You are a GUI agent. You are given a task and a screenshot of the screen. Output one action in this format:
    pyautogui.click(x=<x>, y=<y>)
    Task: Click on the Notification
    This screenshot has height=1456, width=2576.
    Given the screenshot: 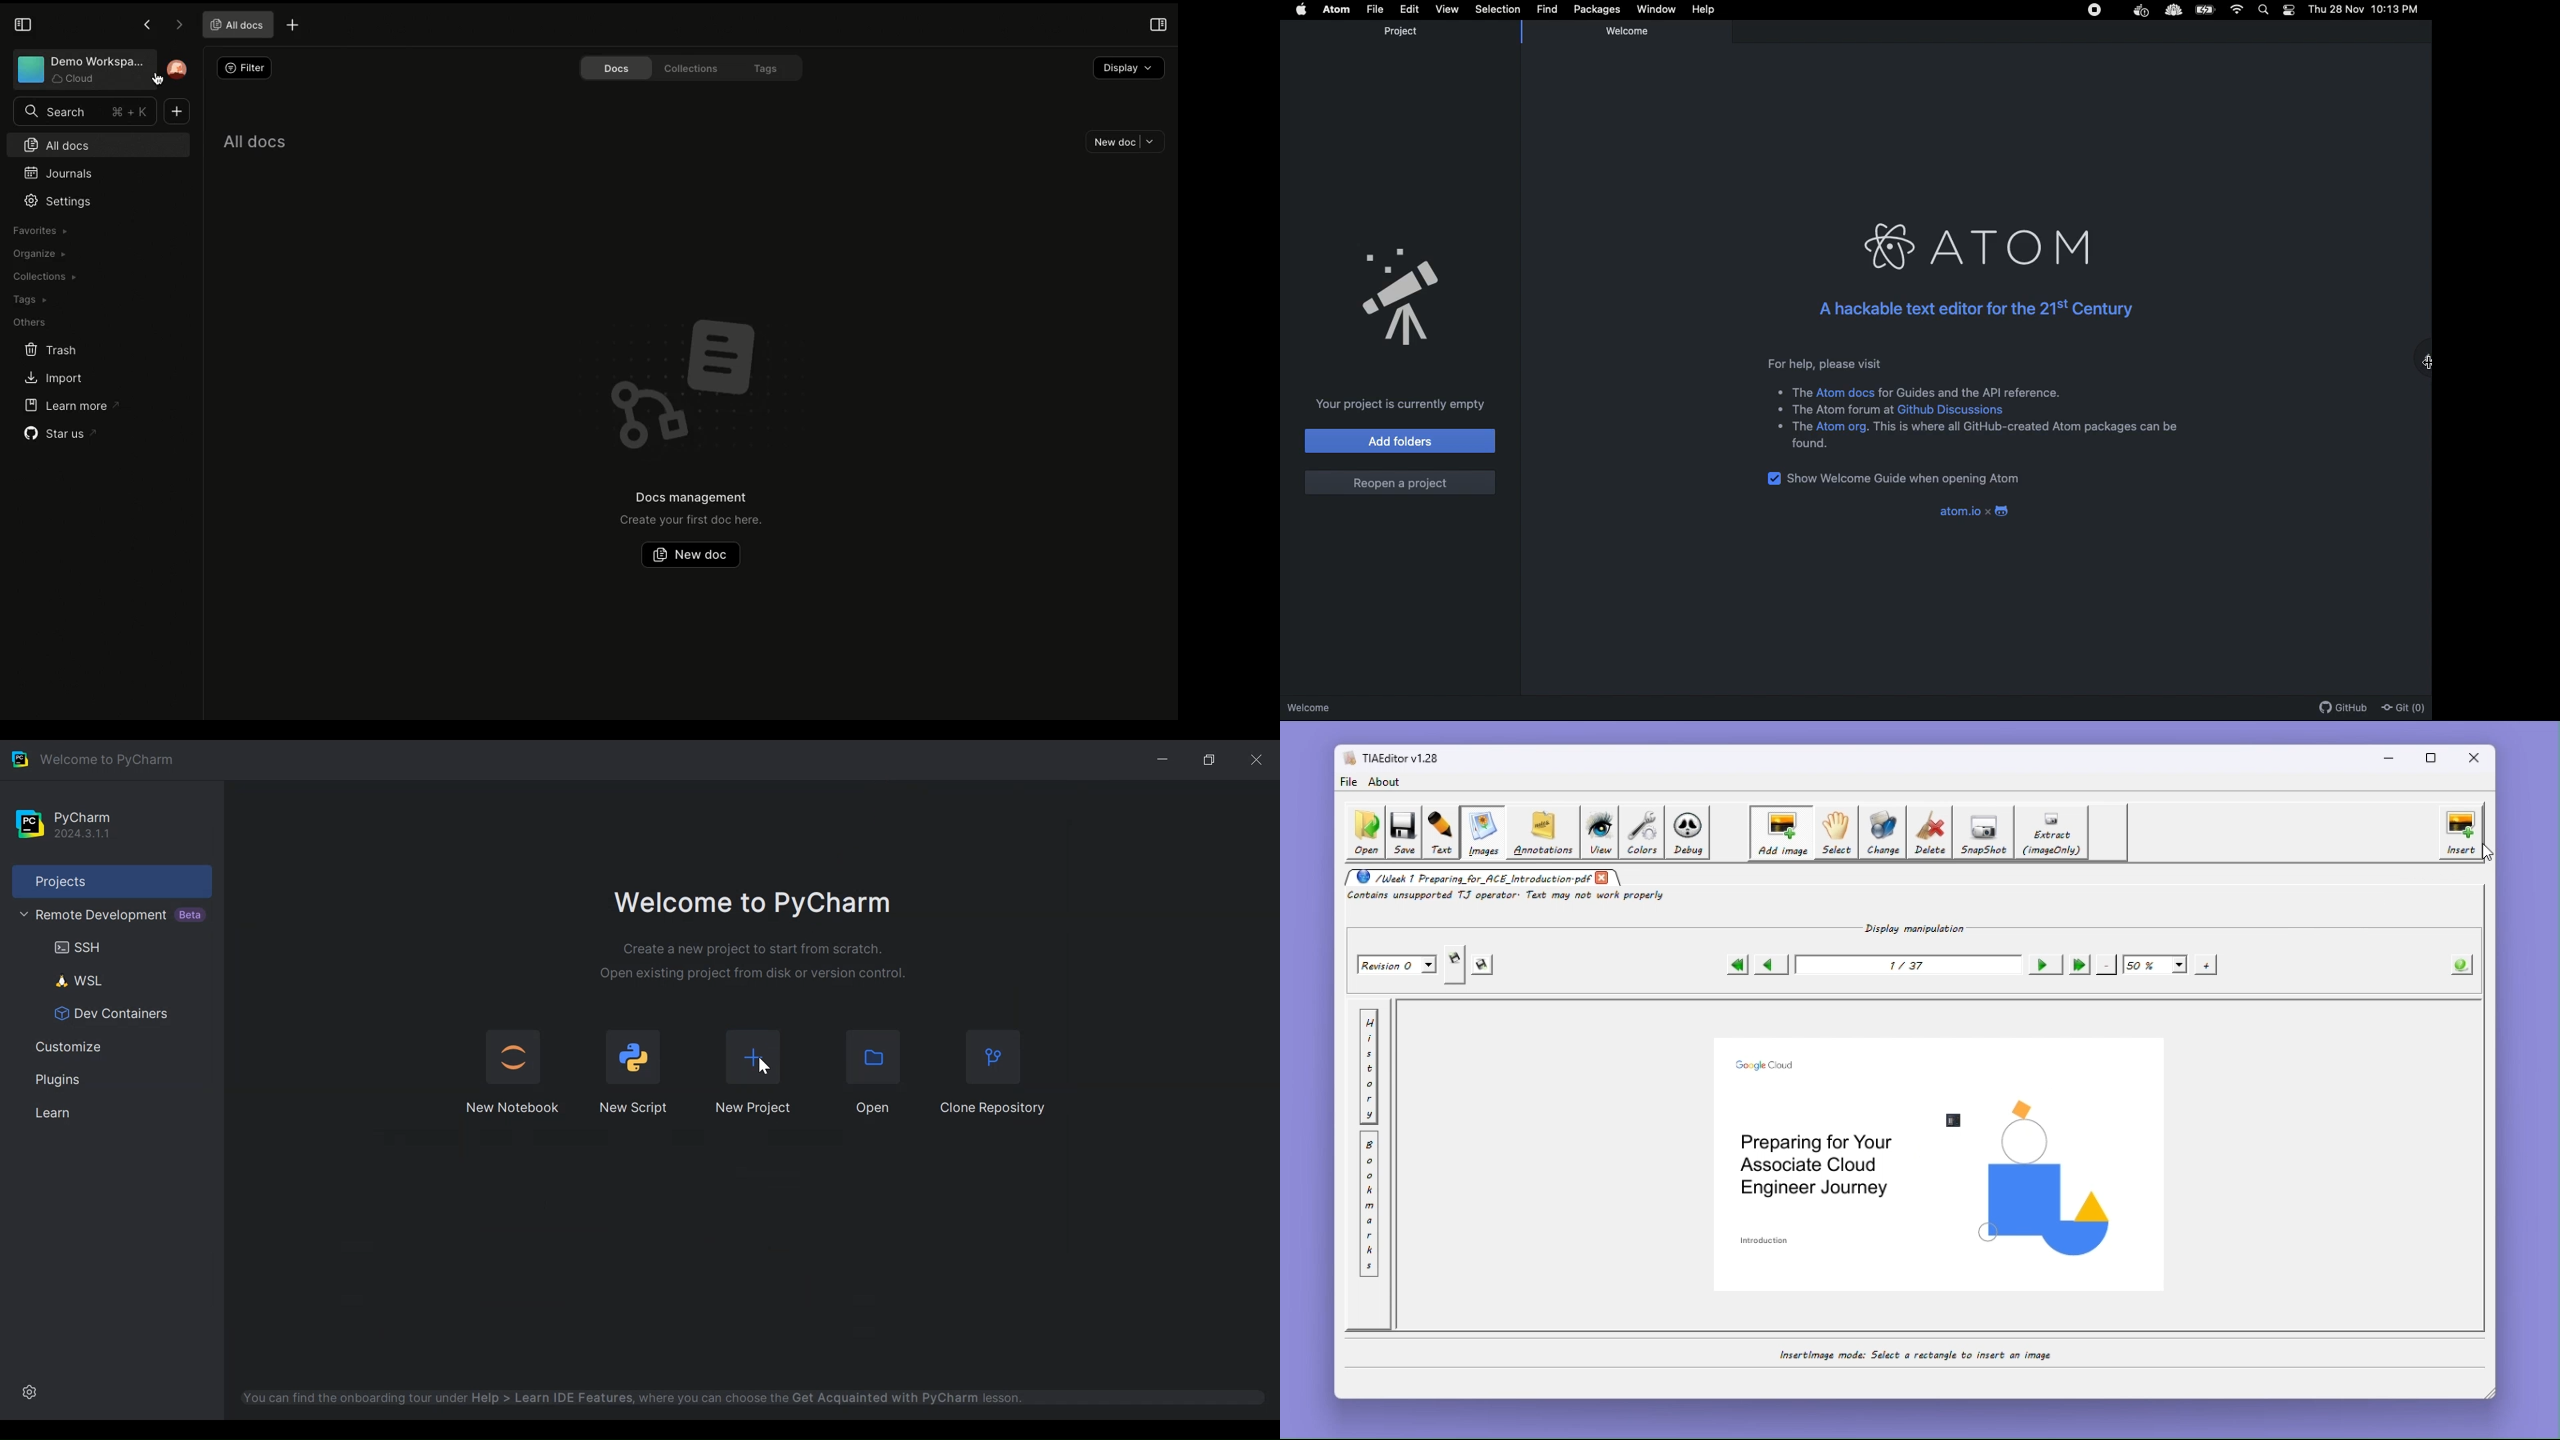 What is the action you would take?
    pyautogui.click(x=2290, y=10)
    